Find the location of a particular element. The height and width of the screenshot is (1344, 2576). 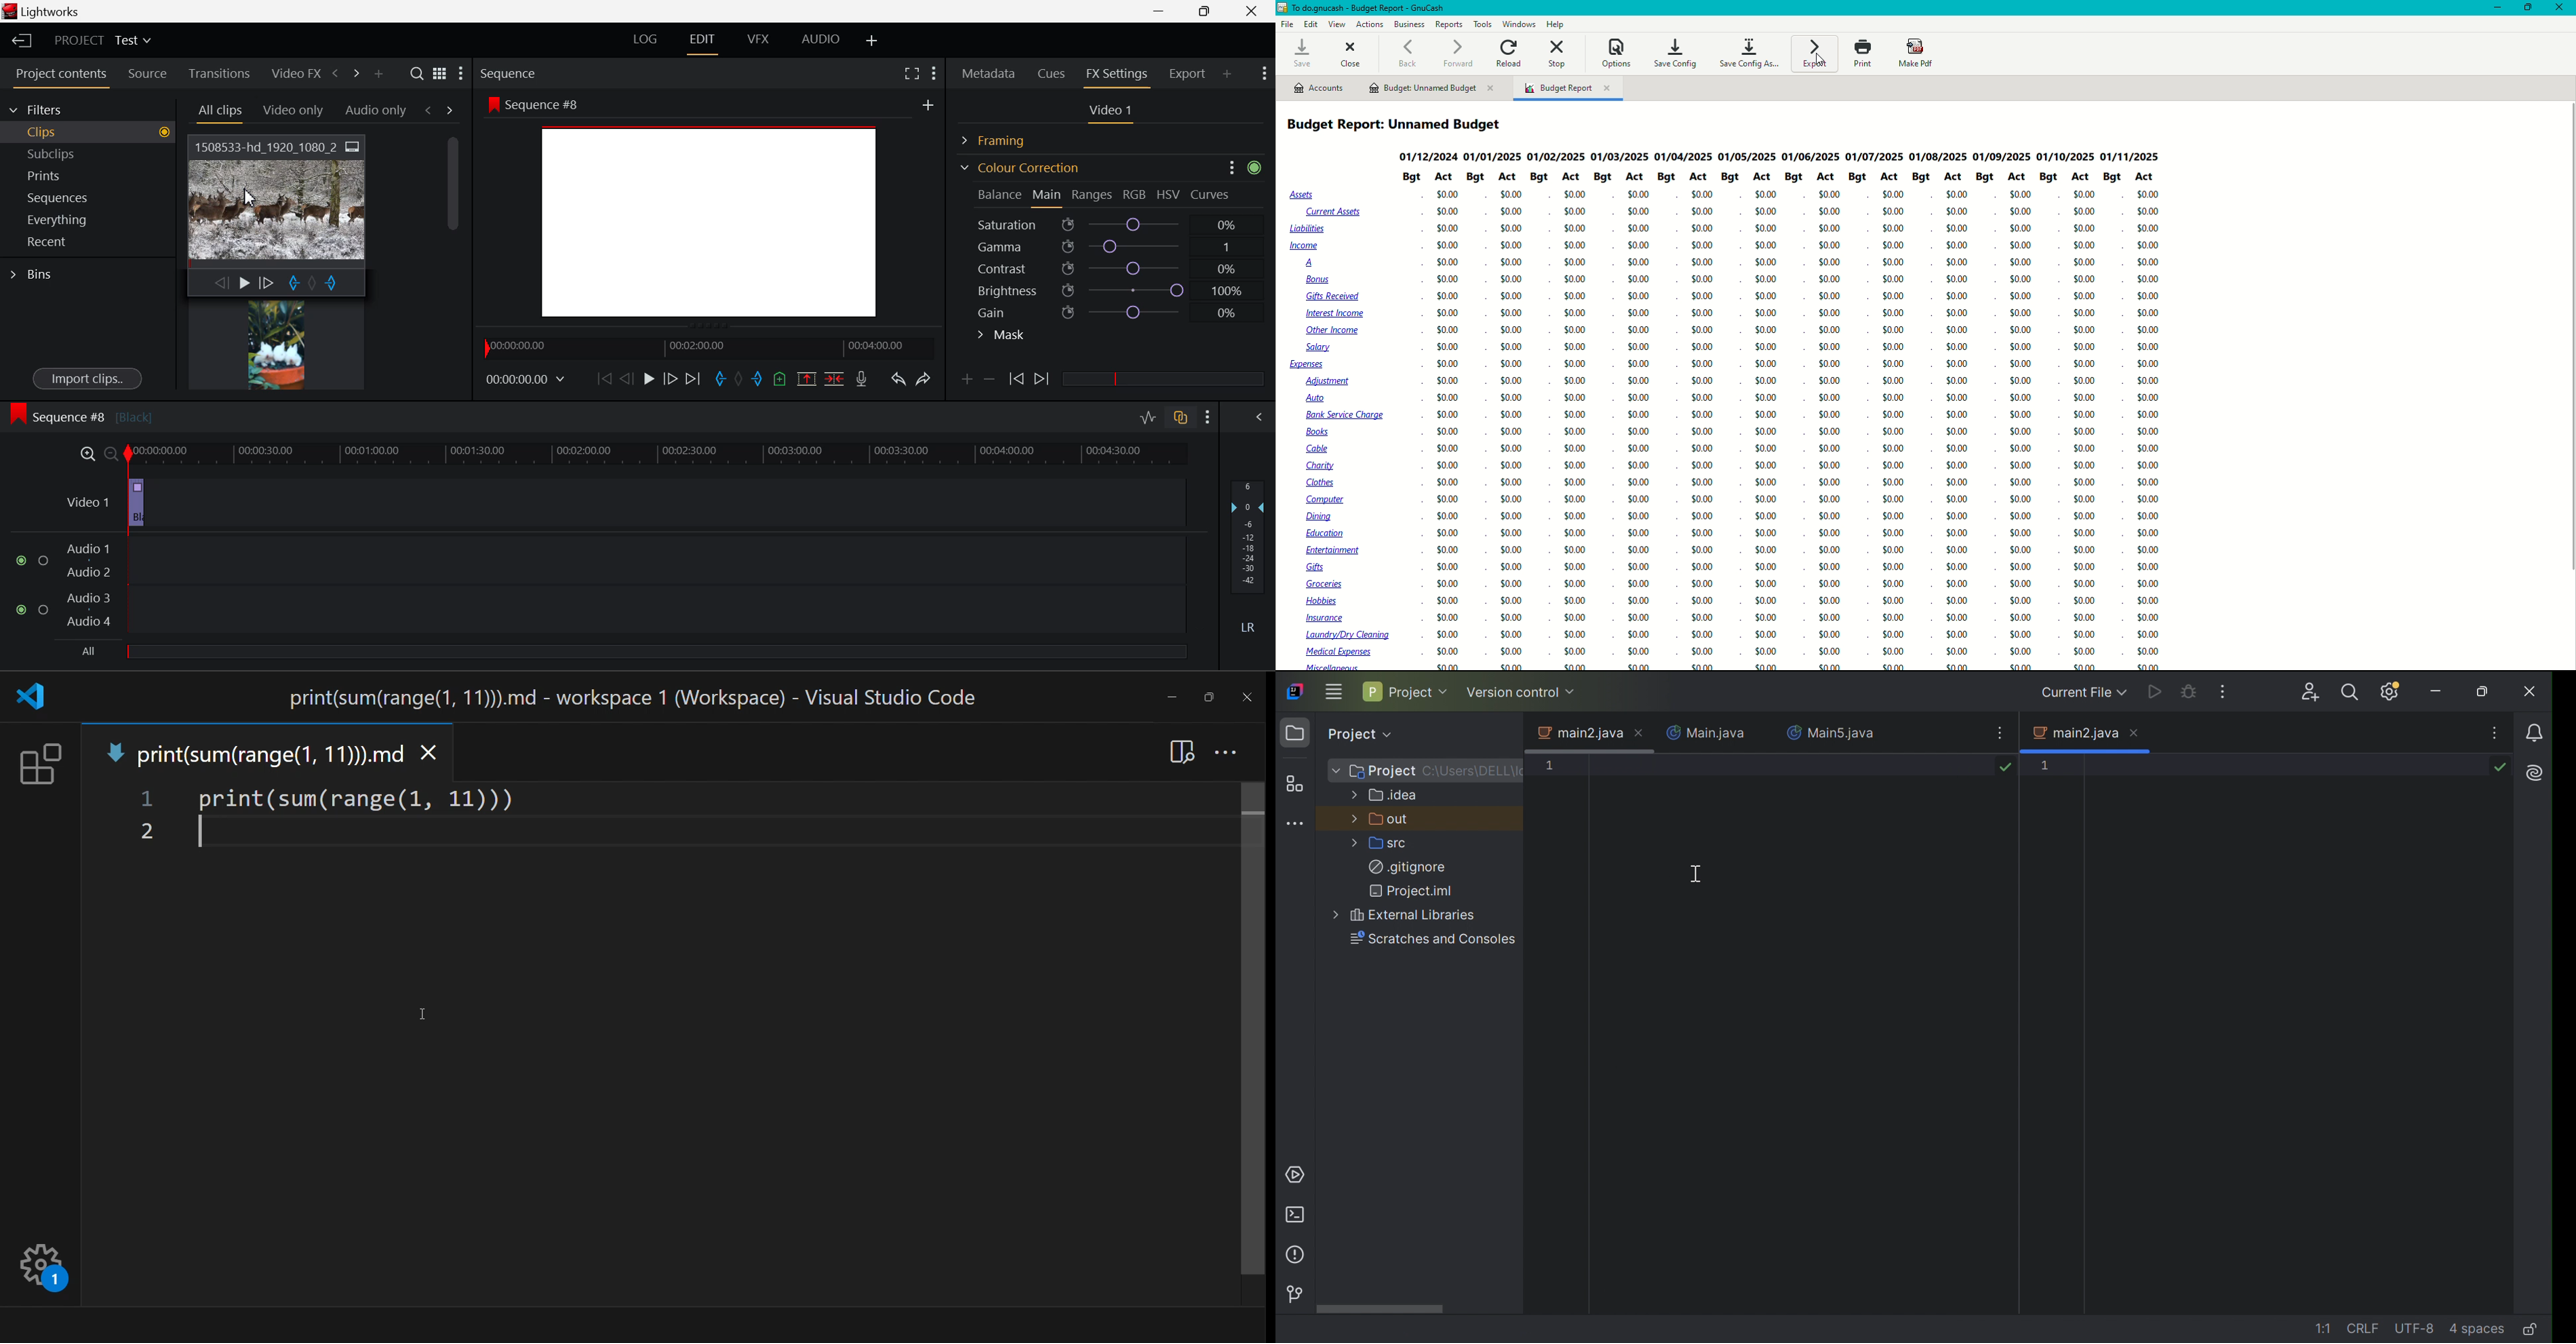

Budget Report is located at coordinates (1568, 89).